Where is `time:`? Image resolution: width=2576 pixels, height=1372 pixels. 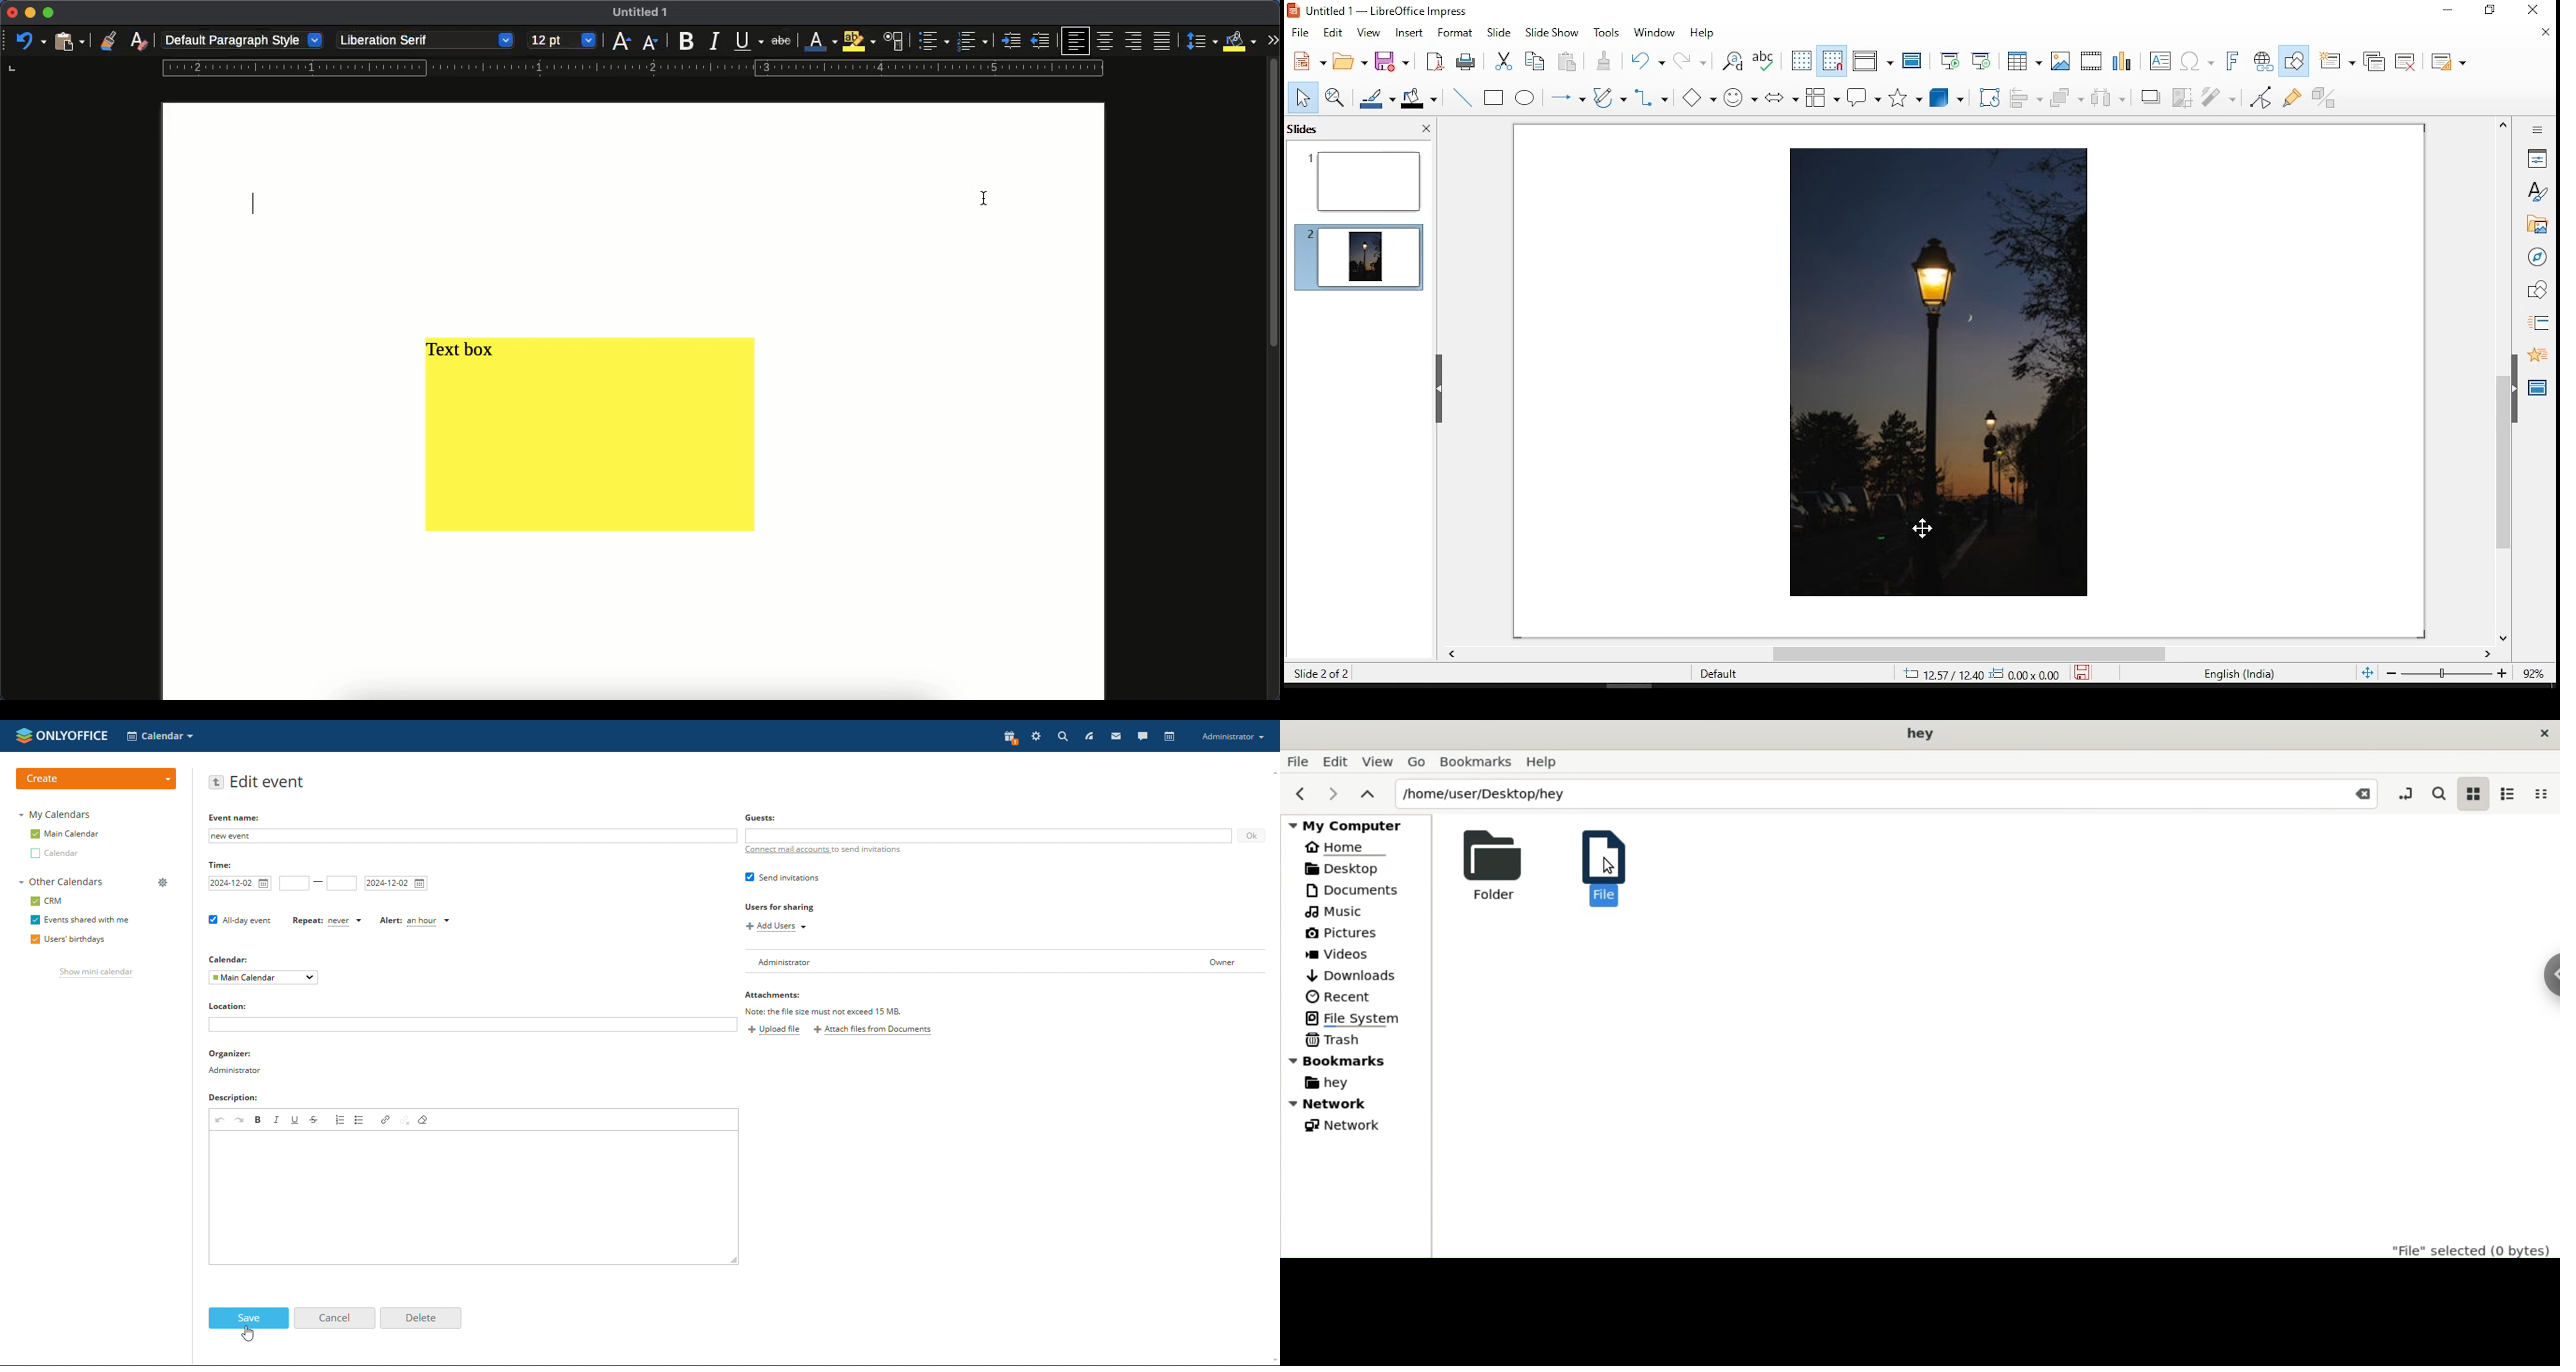
time: is located at coordinates (225, 865).